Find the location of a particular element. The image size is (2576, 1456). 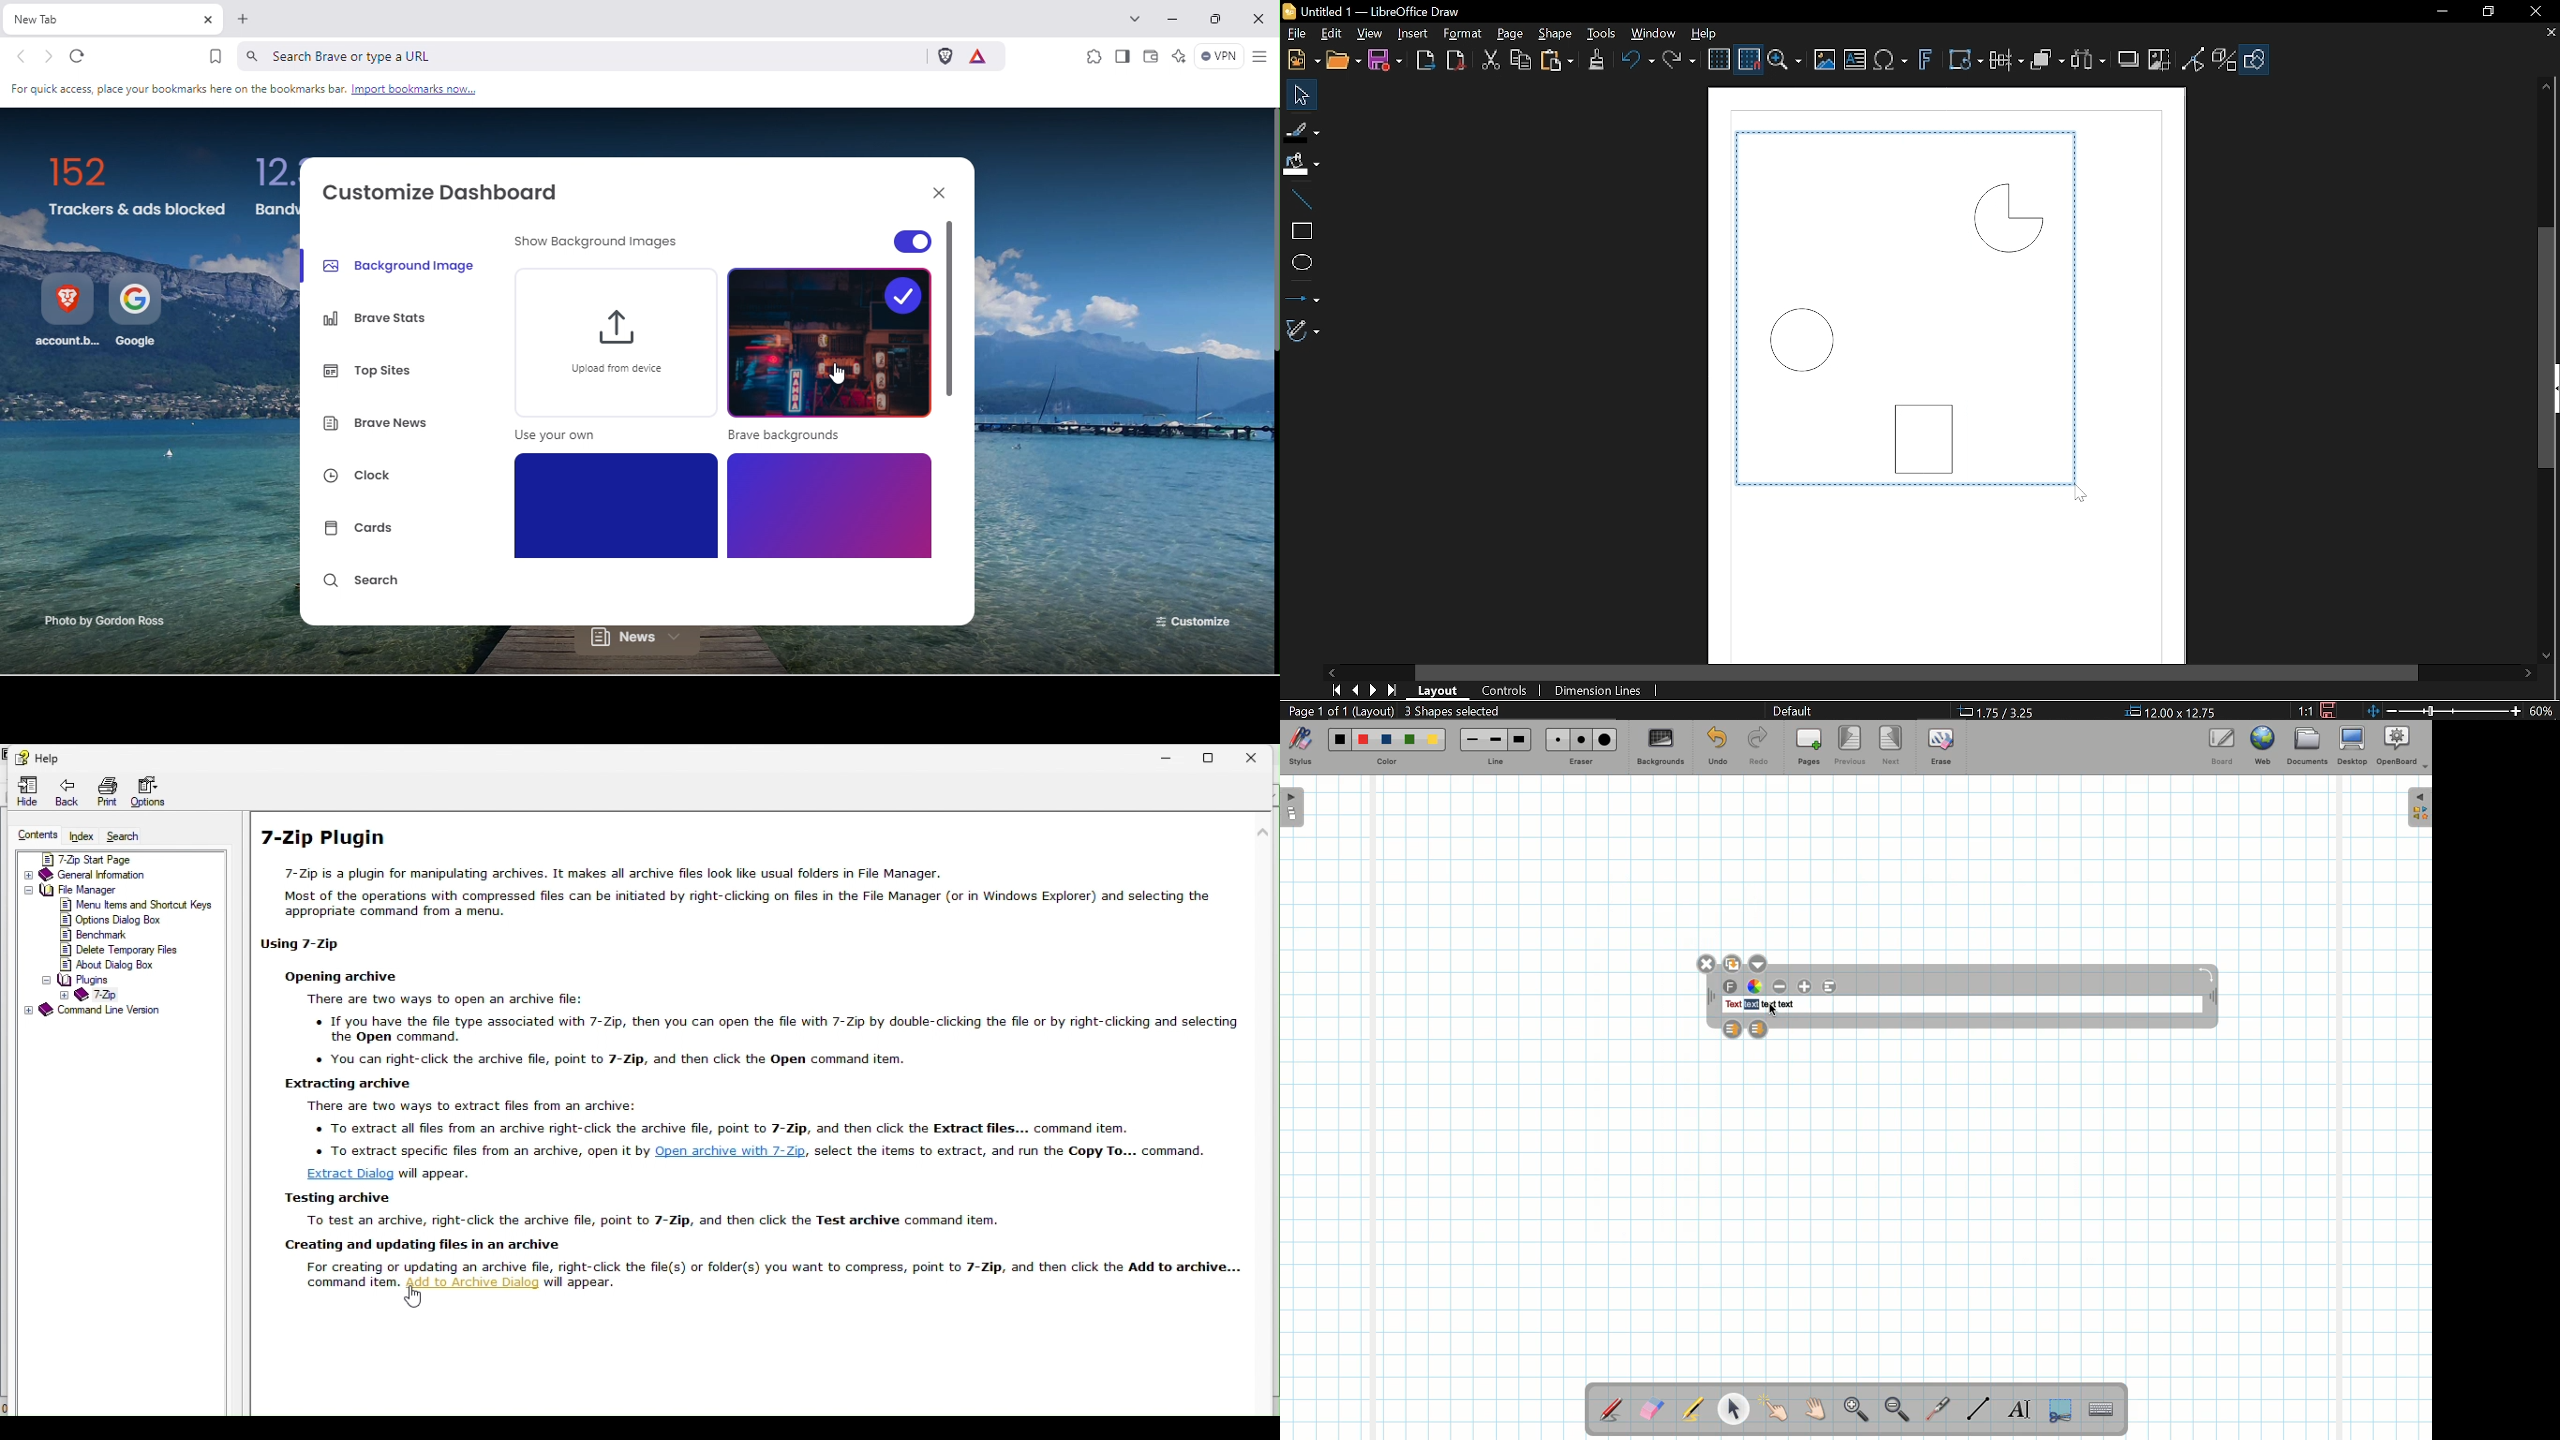

Brave firewall+VPN is located at coordinates (1216, 58).